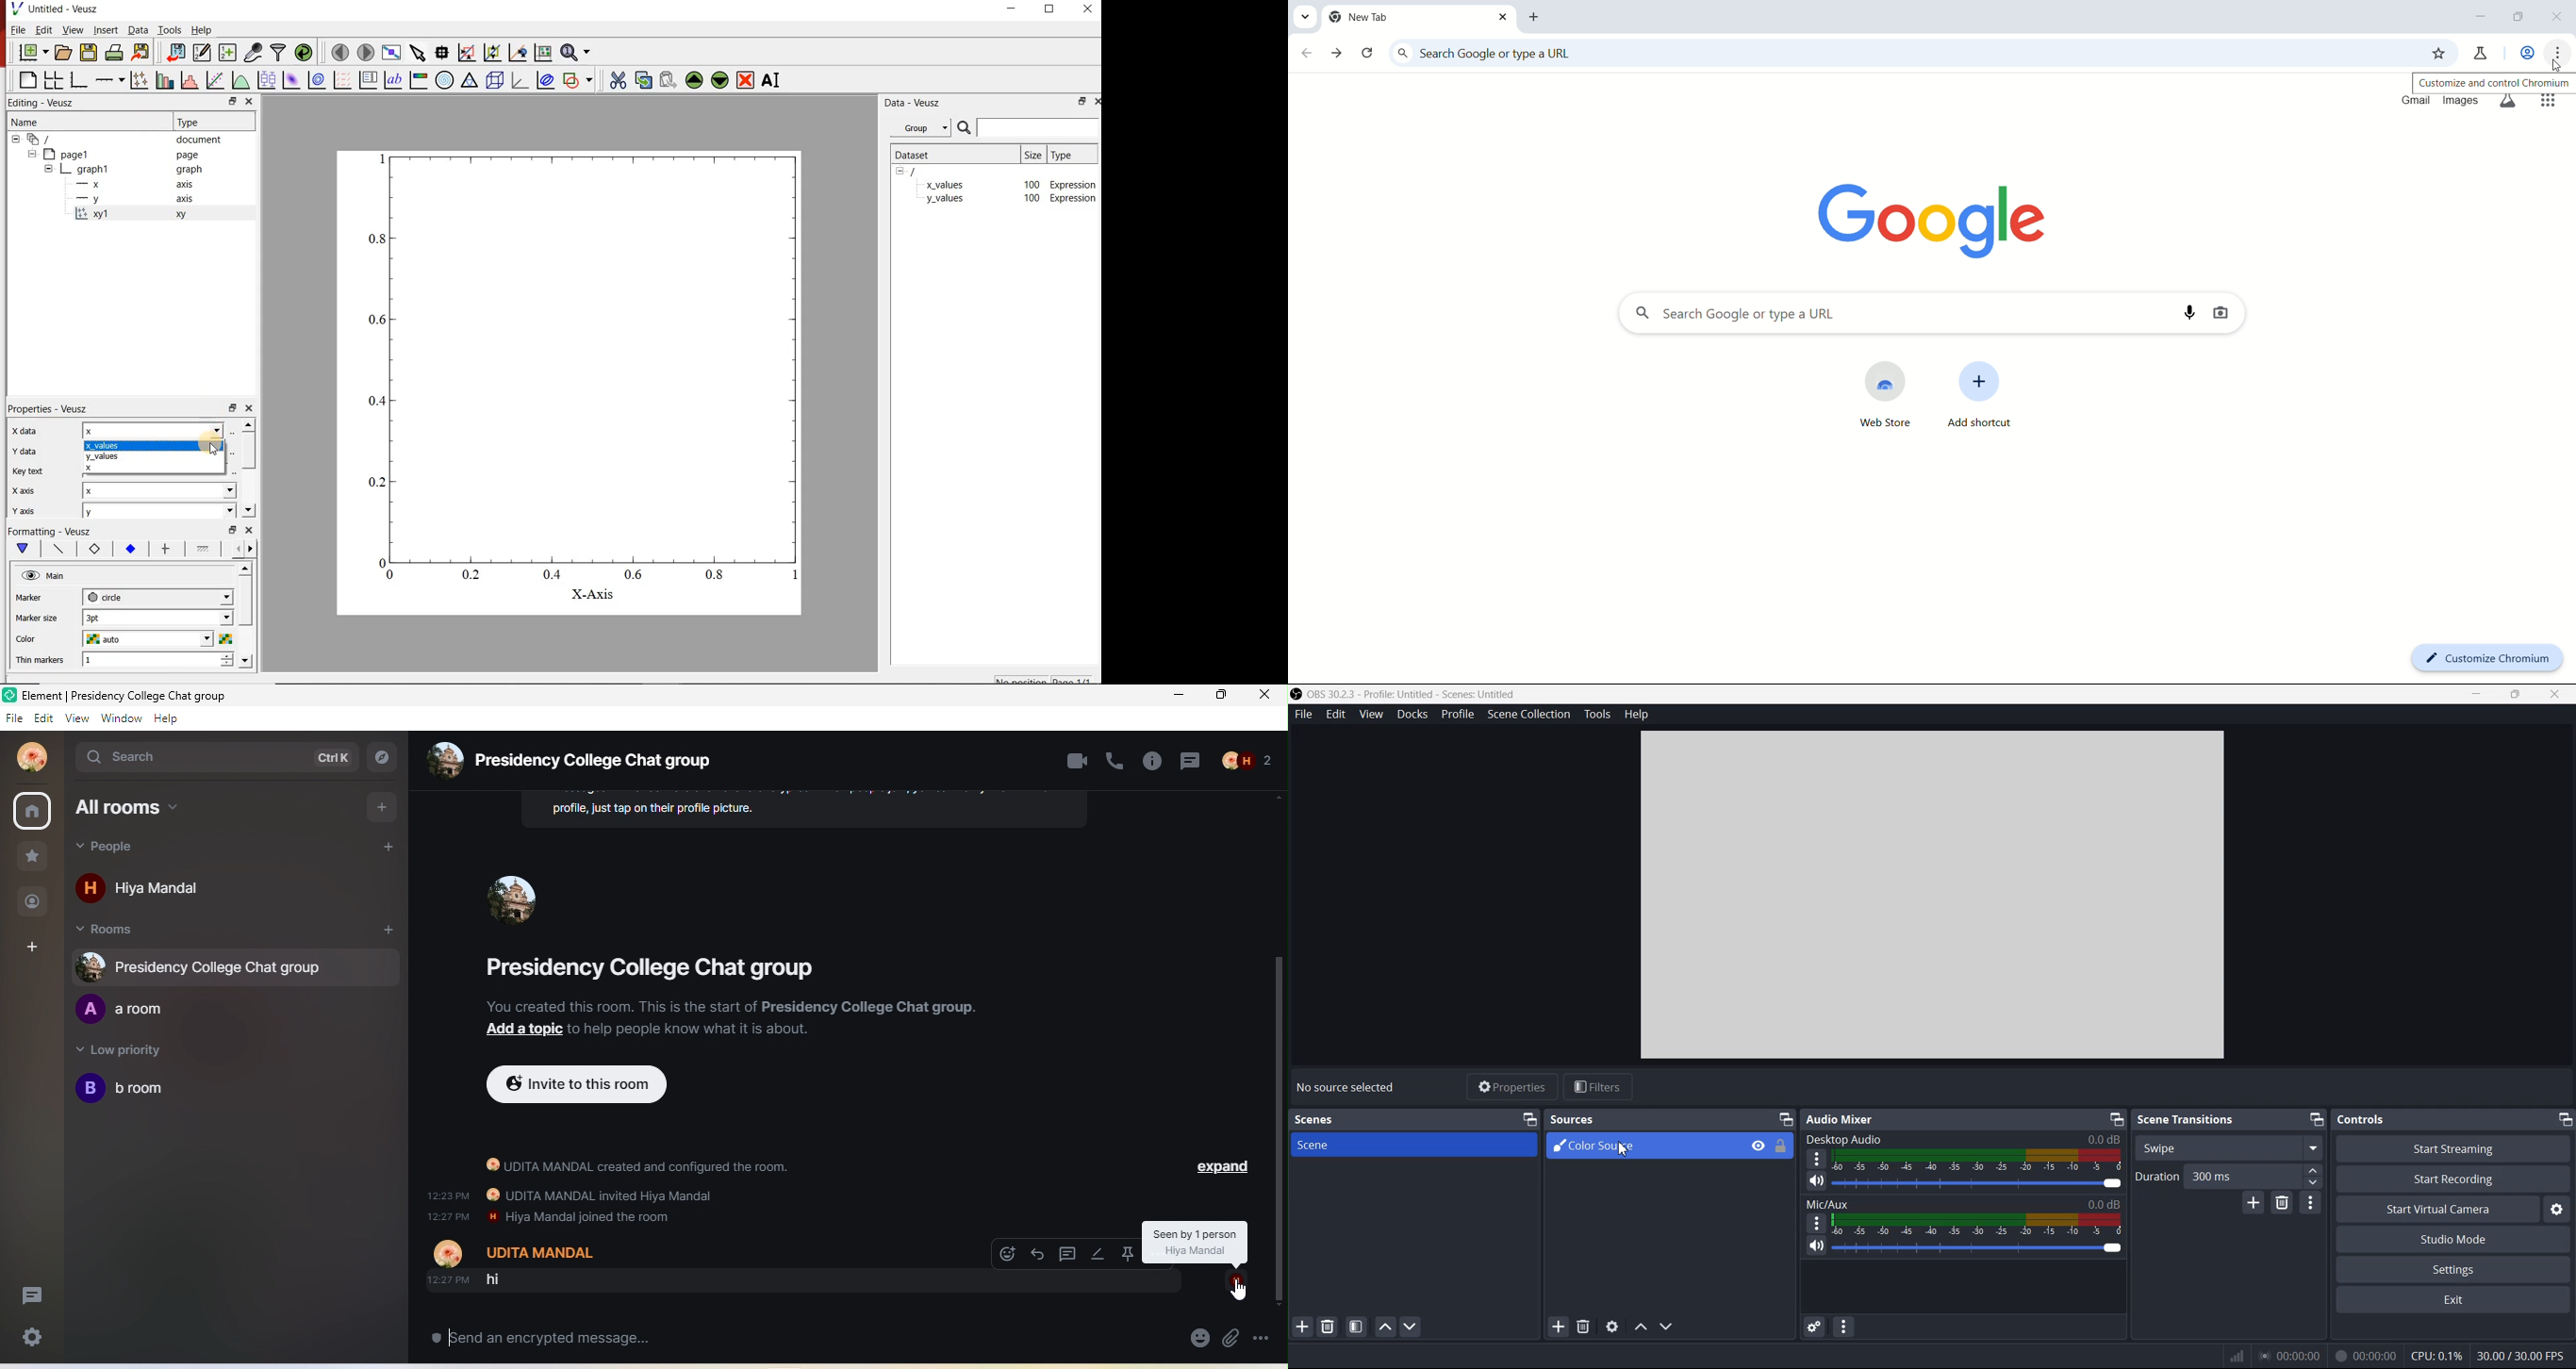 This screenshot has width=2576, height=1372. What do you see at coordinates (2288, 1355) in the screenshot?
I see `00:00:00` at bounding box center [2288, 1355].